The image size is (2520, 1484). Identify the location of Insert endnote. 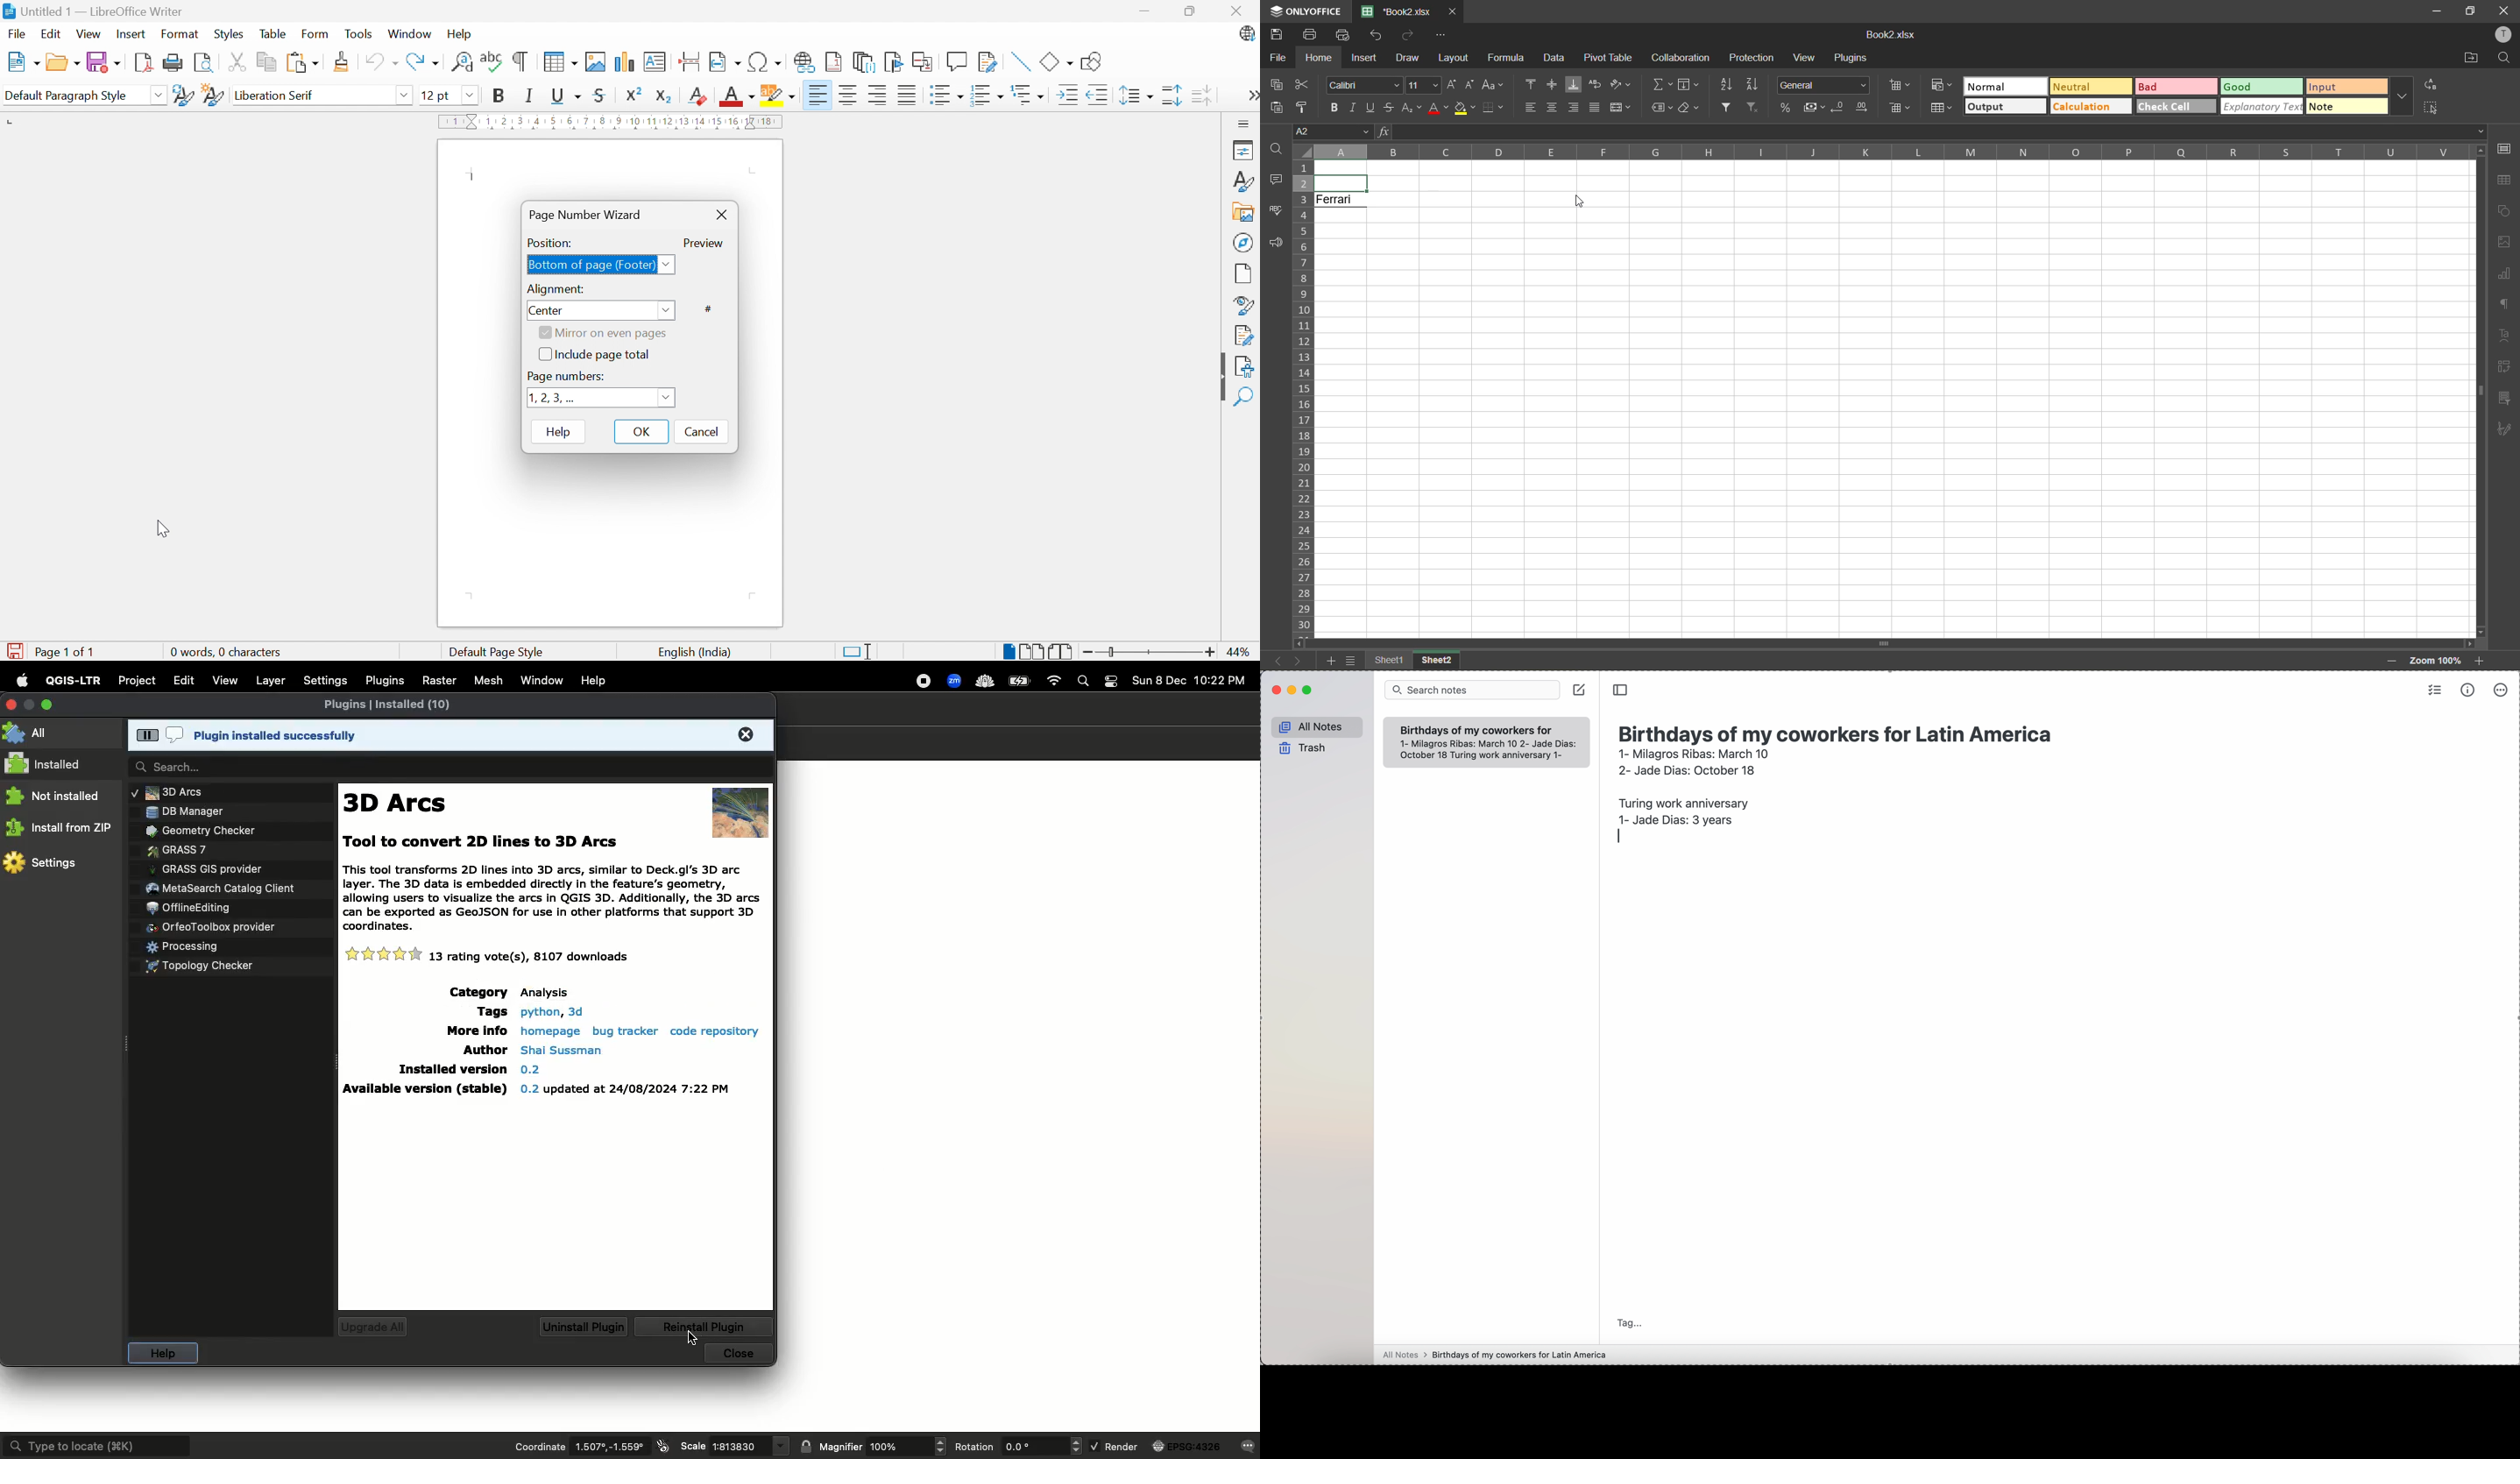
(864, 63).